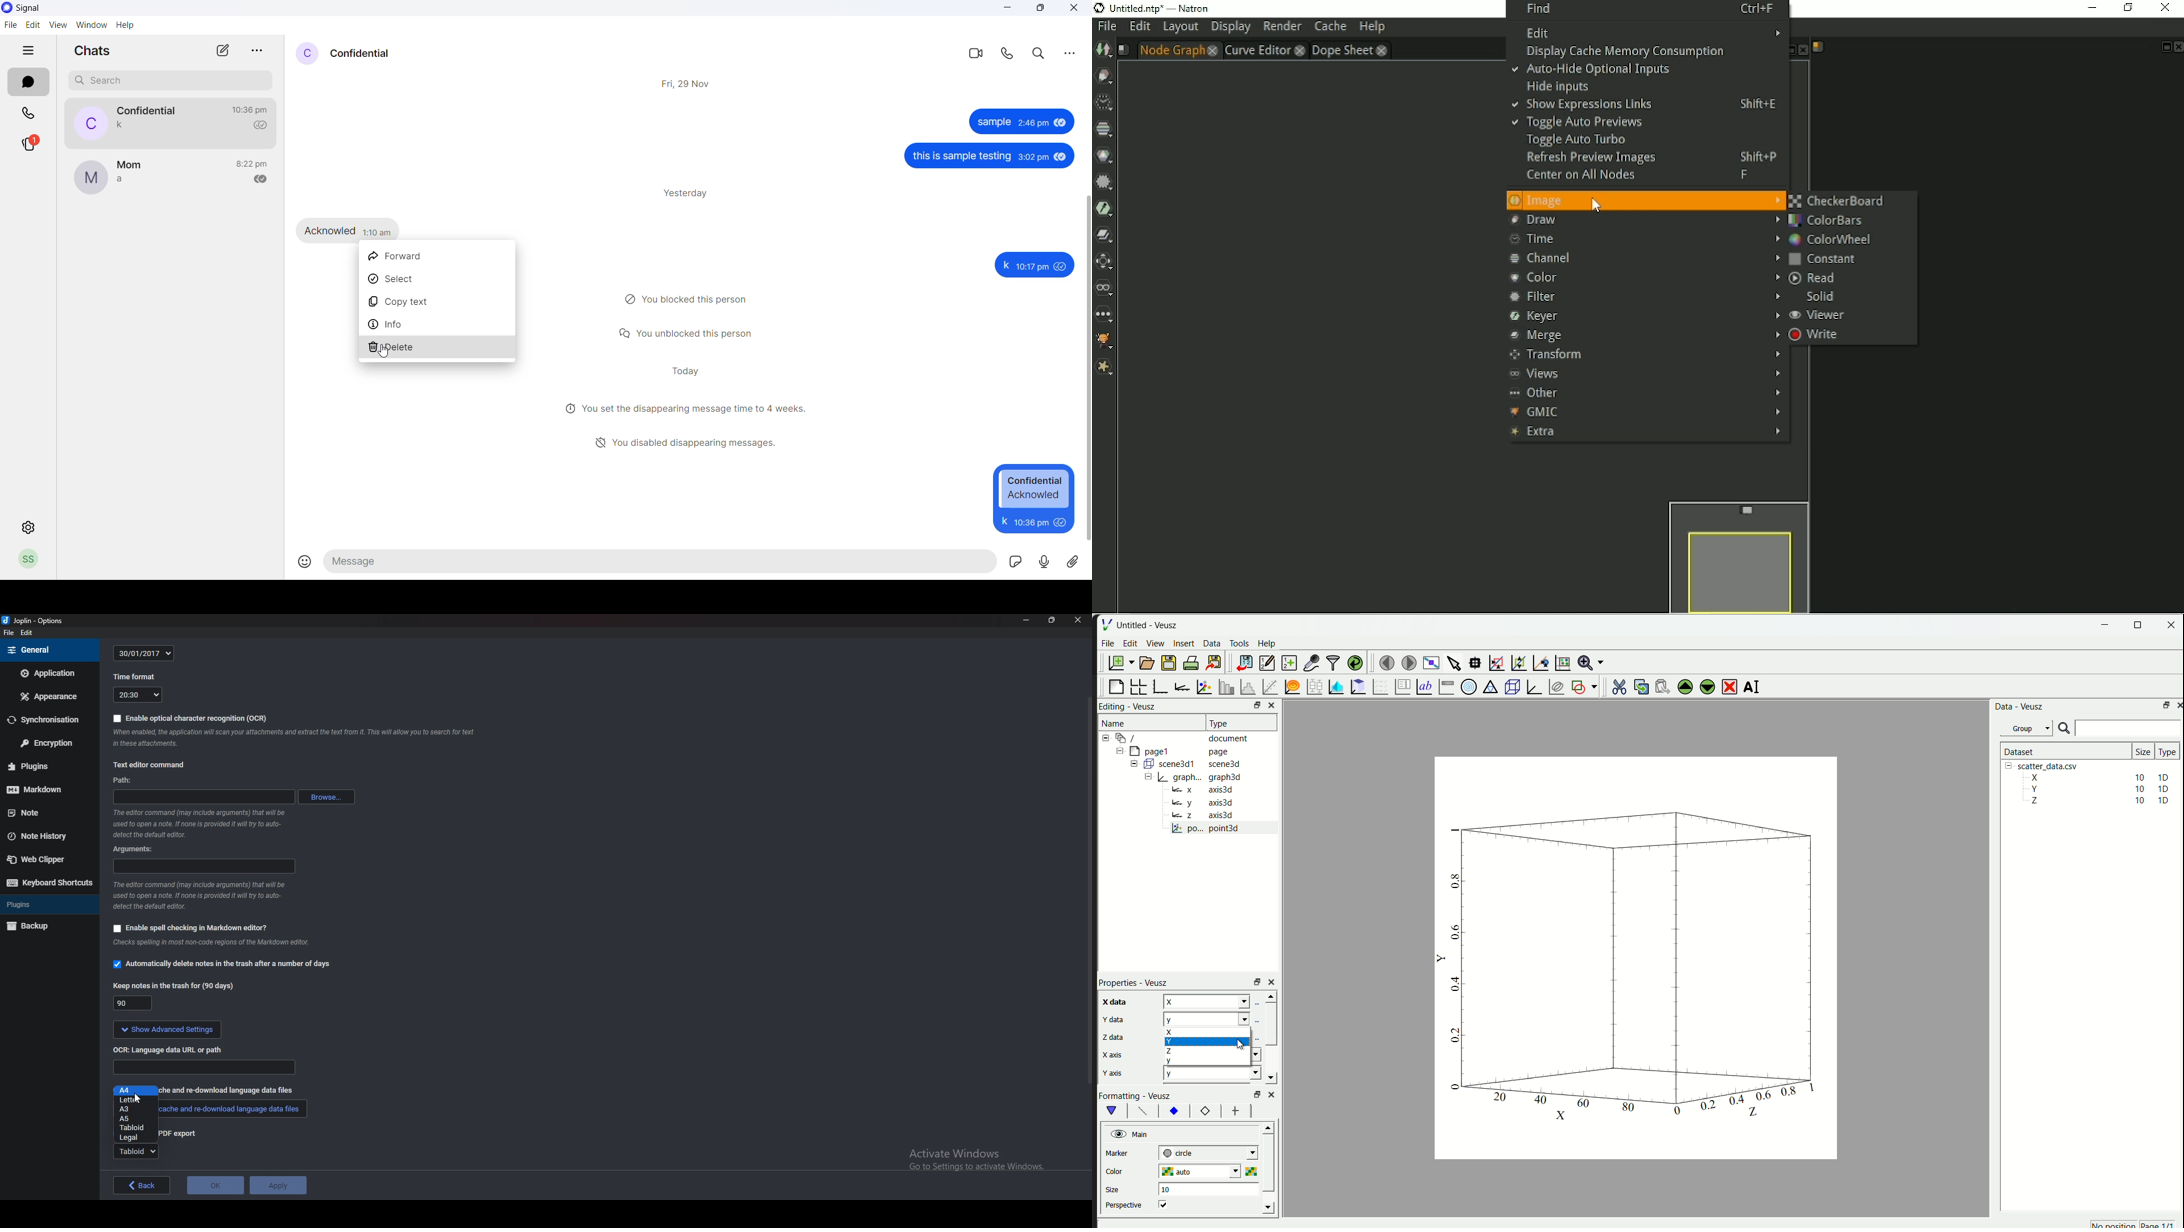 This screenshot has width=2184, height=1232. Describe the element at coordinates (48, 651) in the screenshot. I see `General` at that location.